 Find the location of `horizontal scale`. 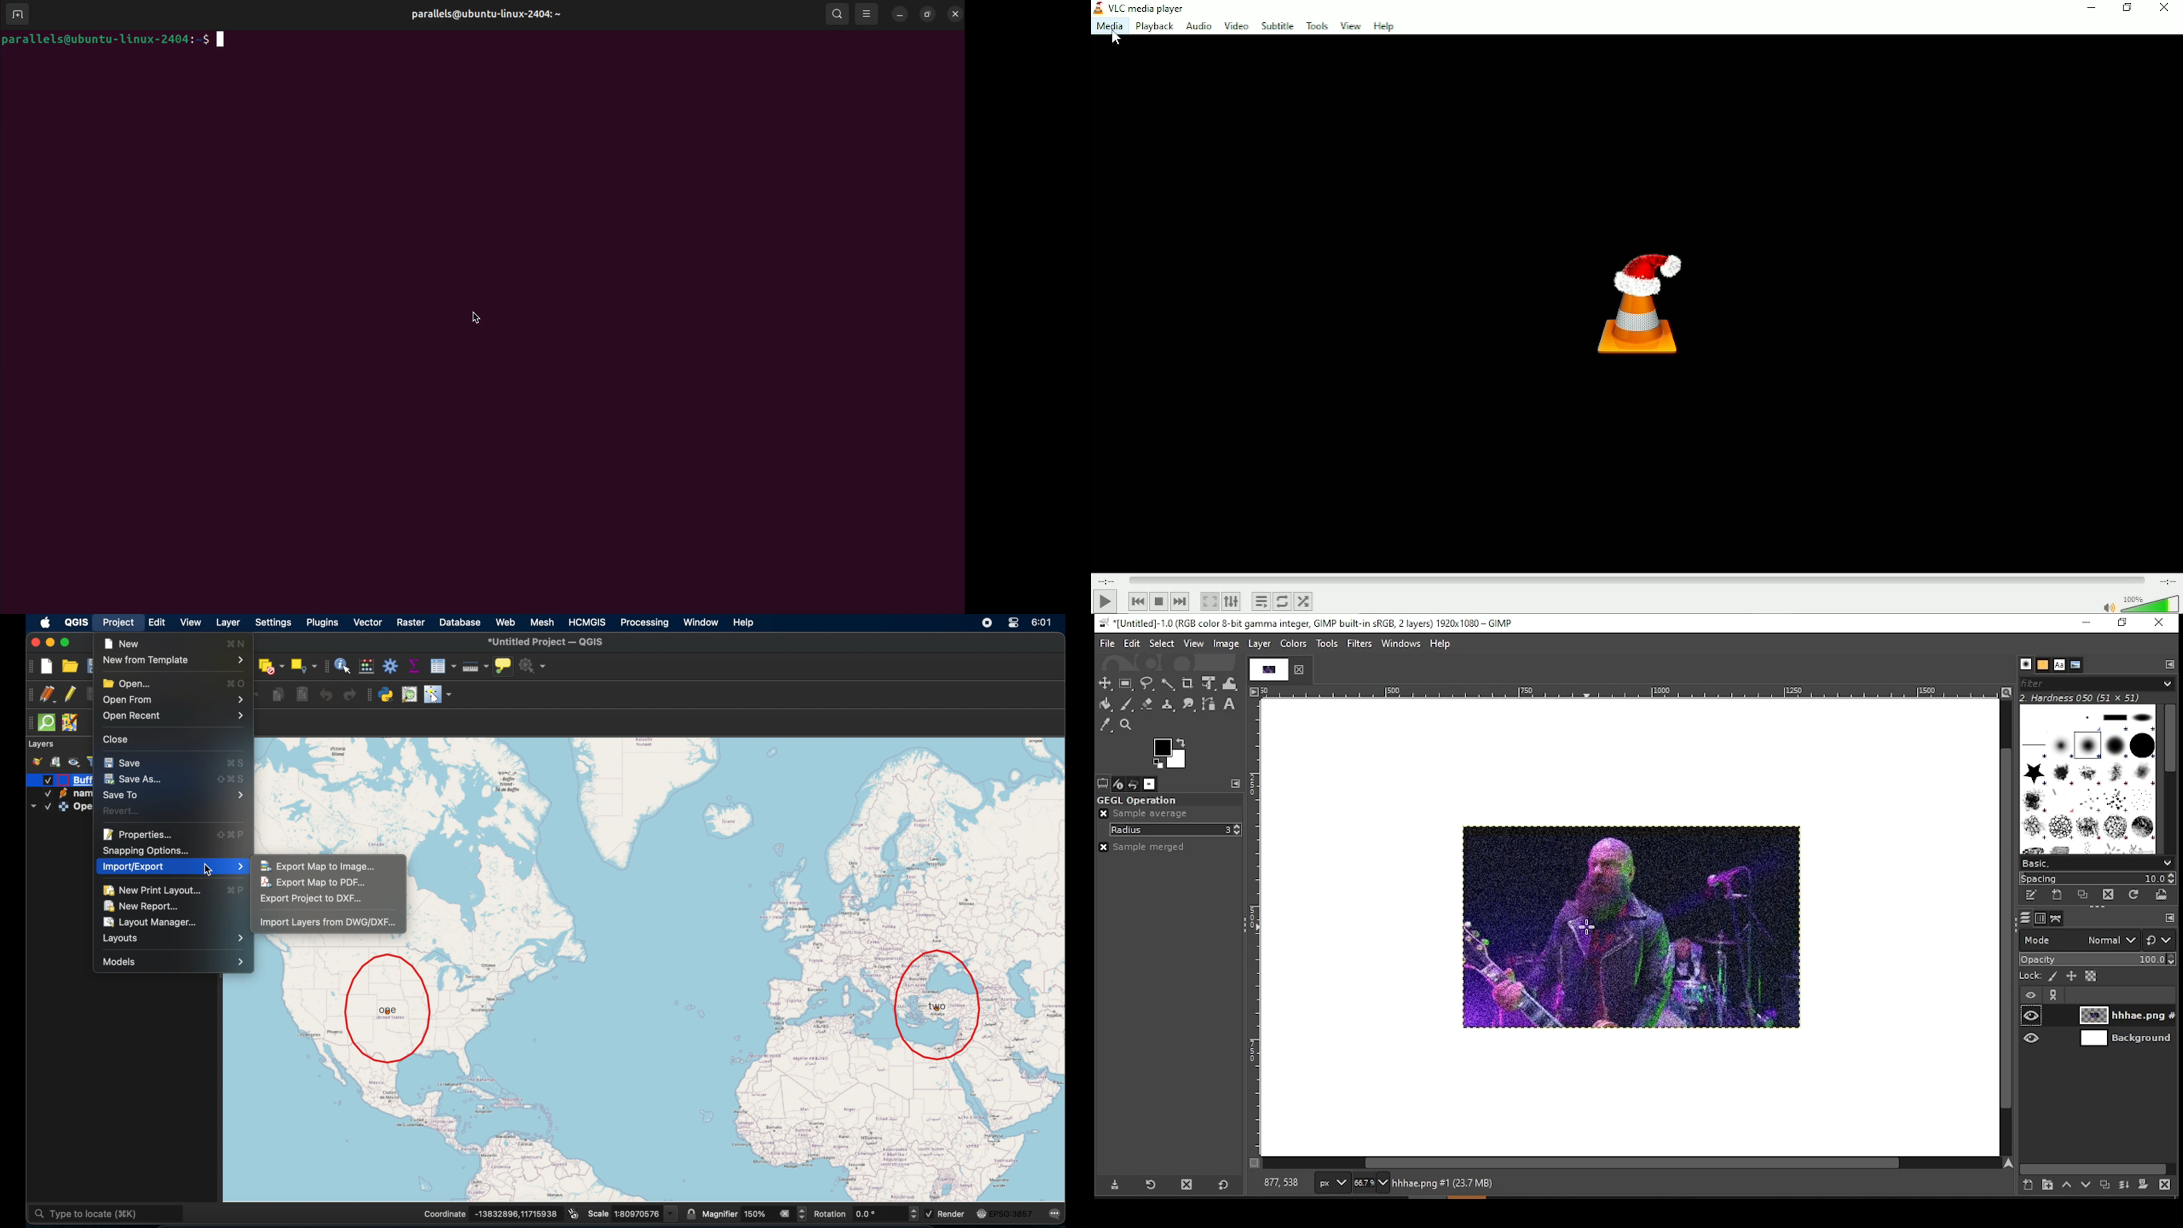

horizontal scale is located at coordinates (1633, 690).